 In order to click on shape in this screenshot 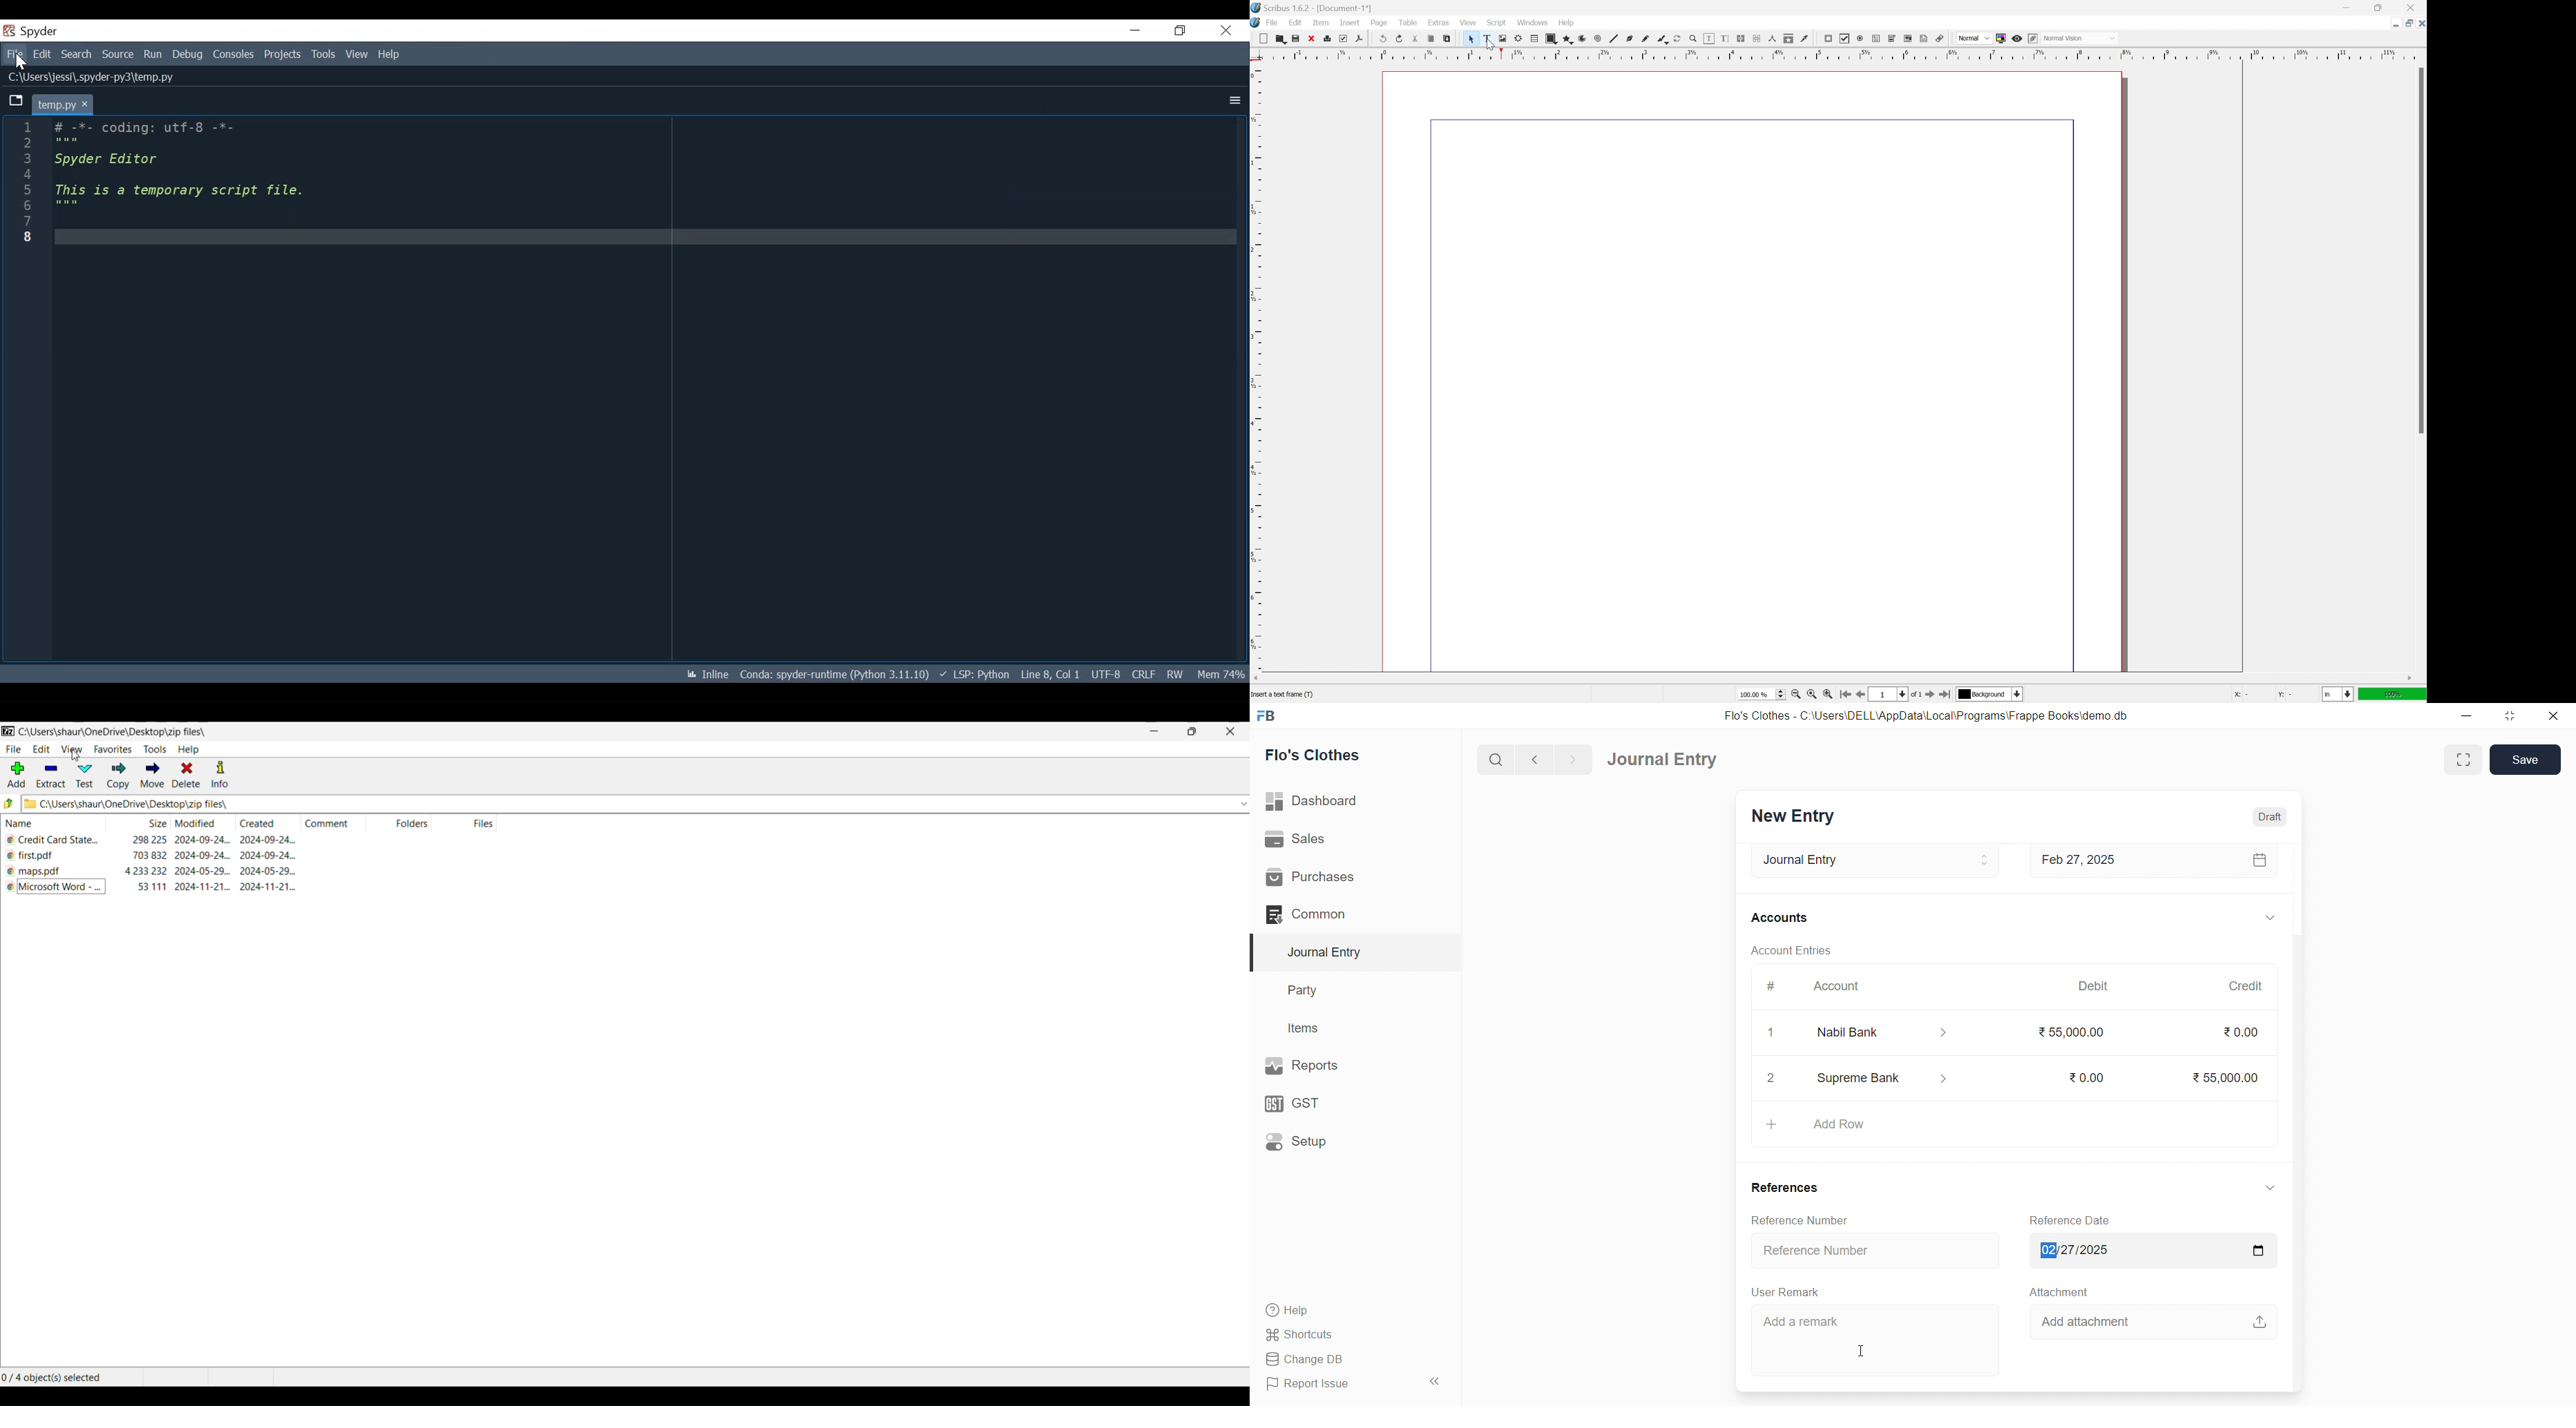, I will do `click(1551, 39)`.